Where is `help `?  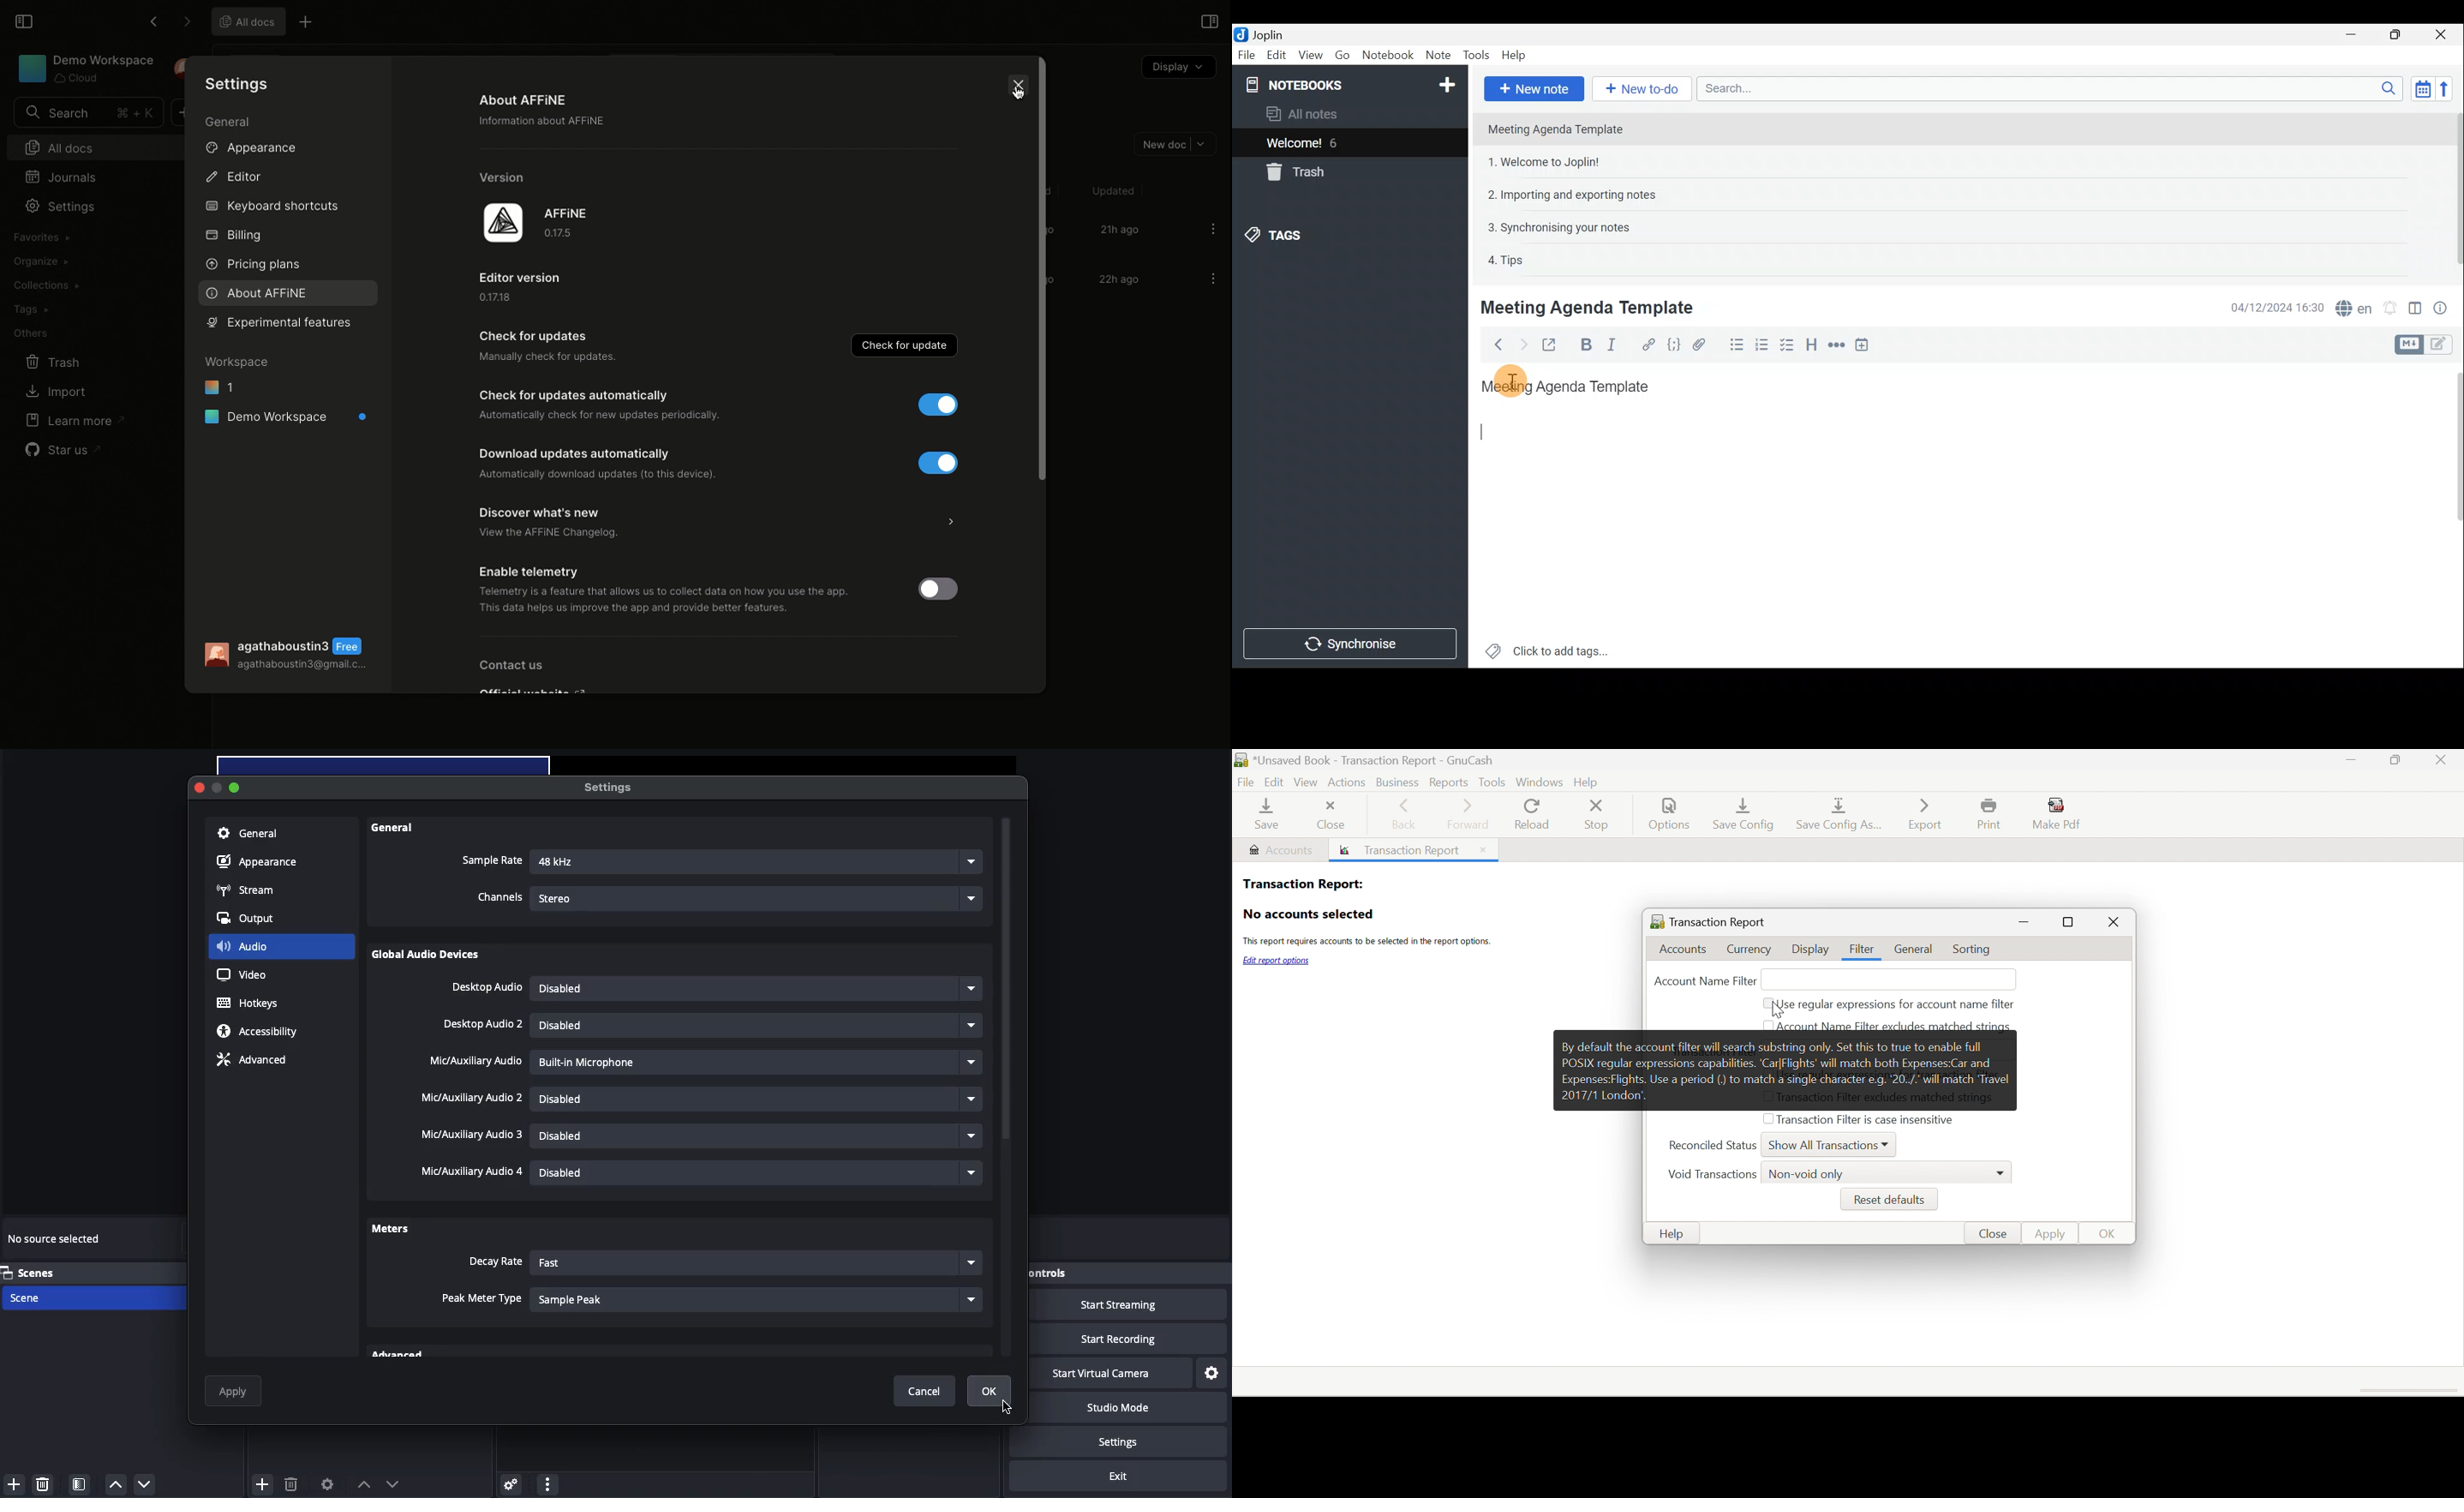
help  is located at coordinates (1589, 780).